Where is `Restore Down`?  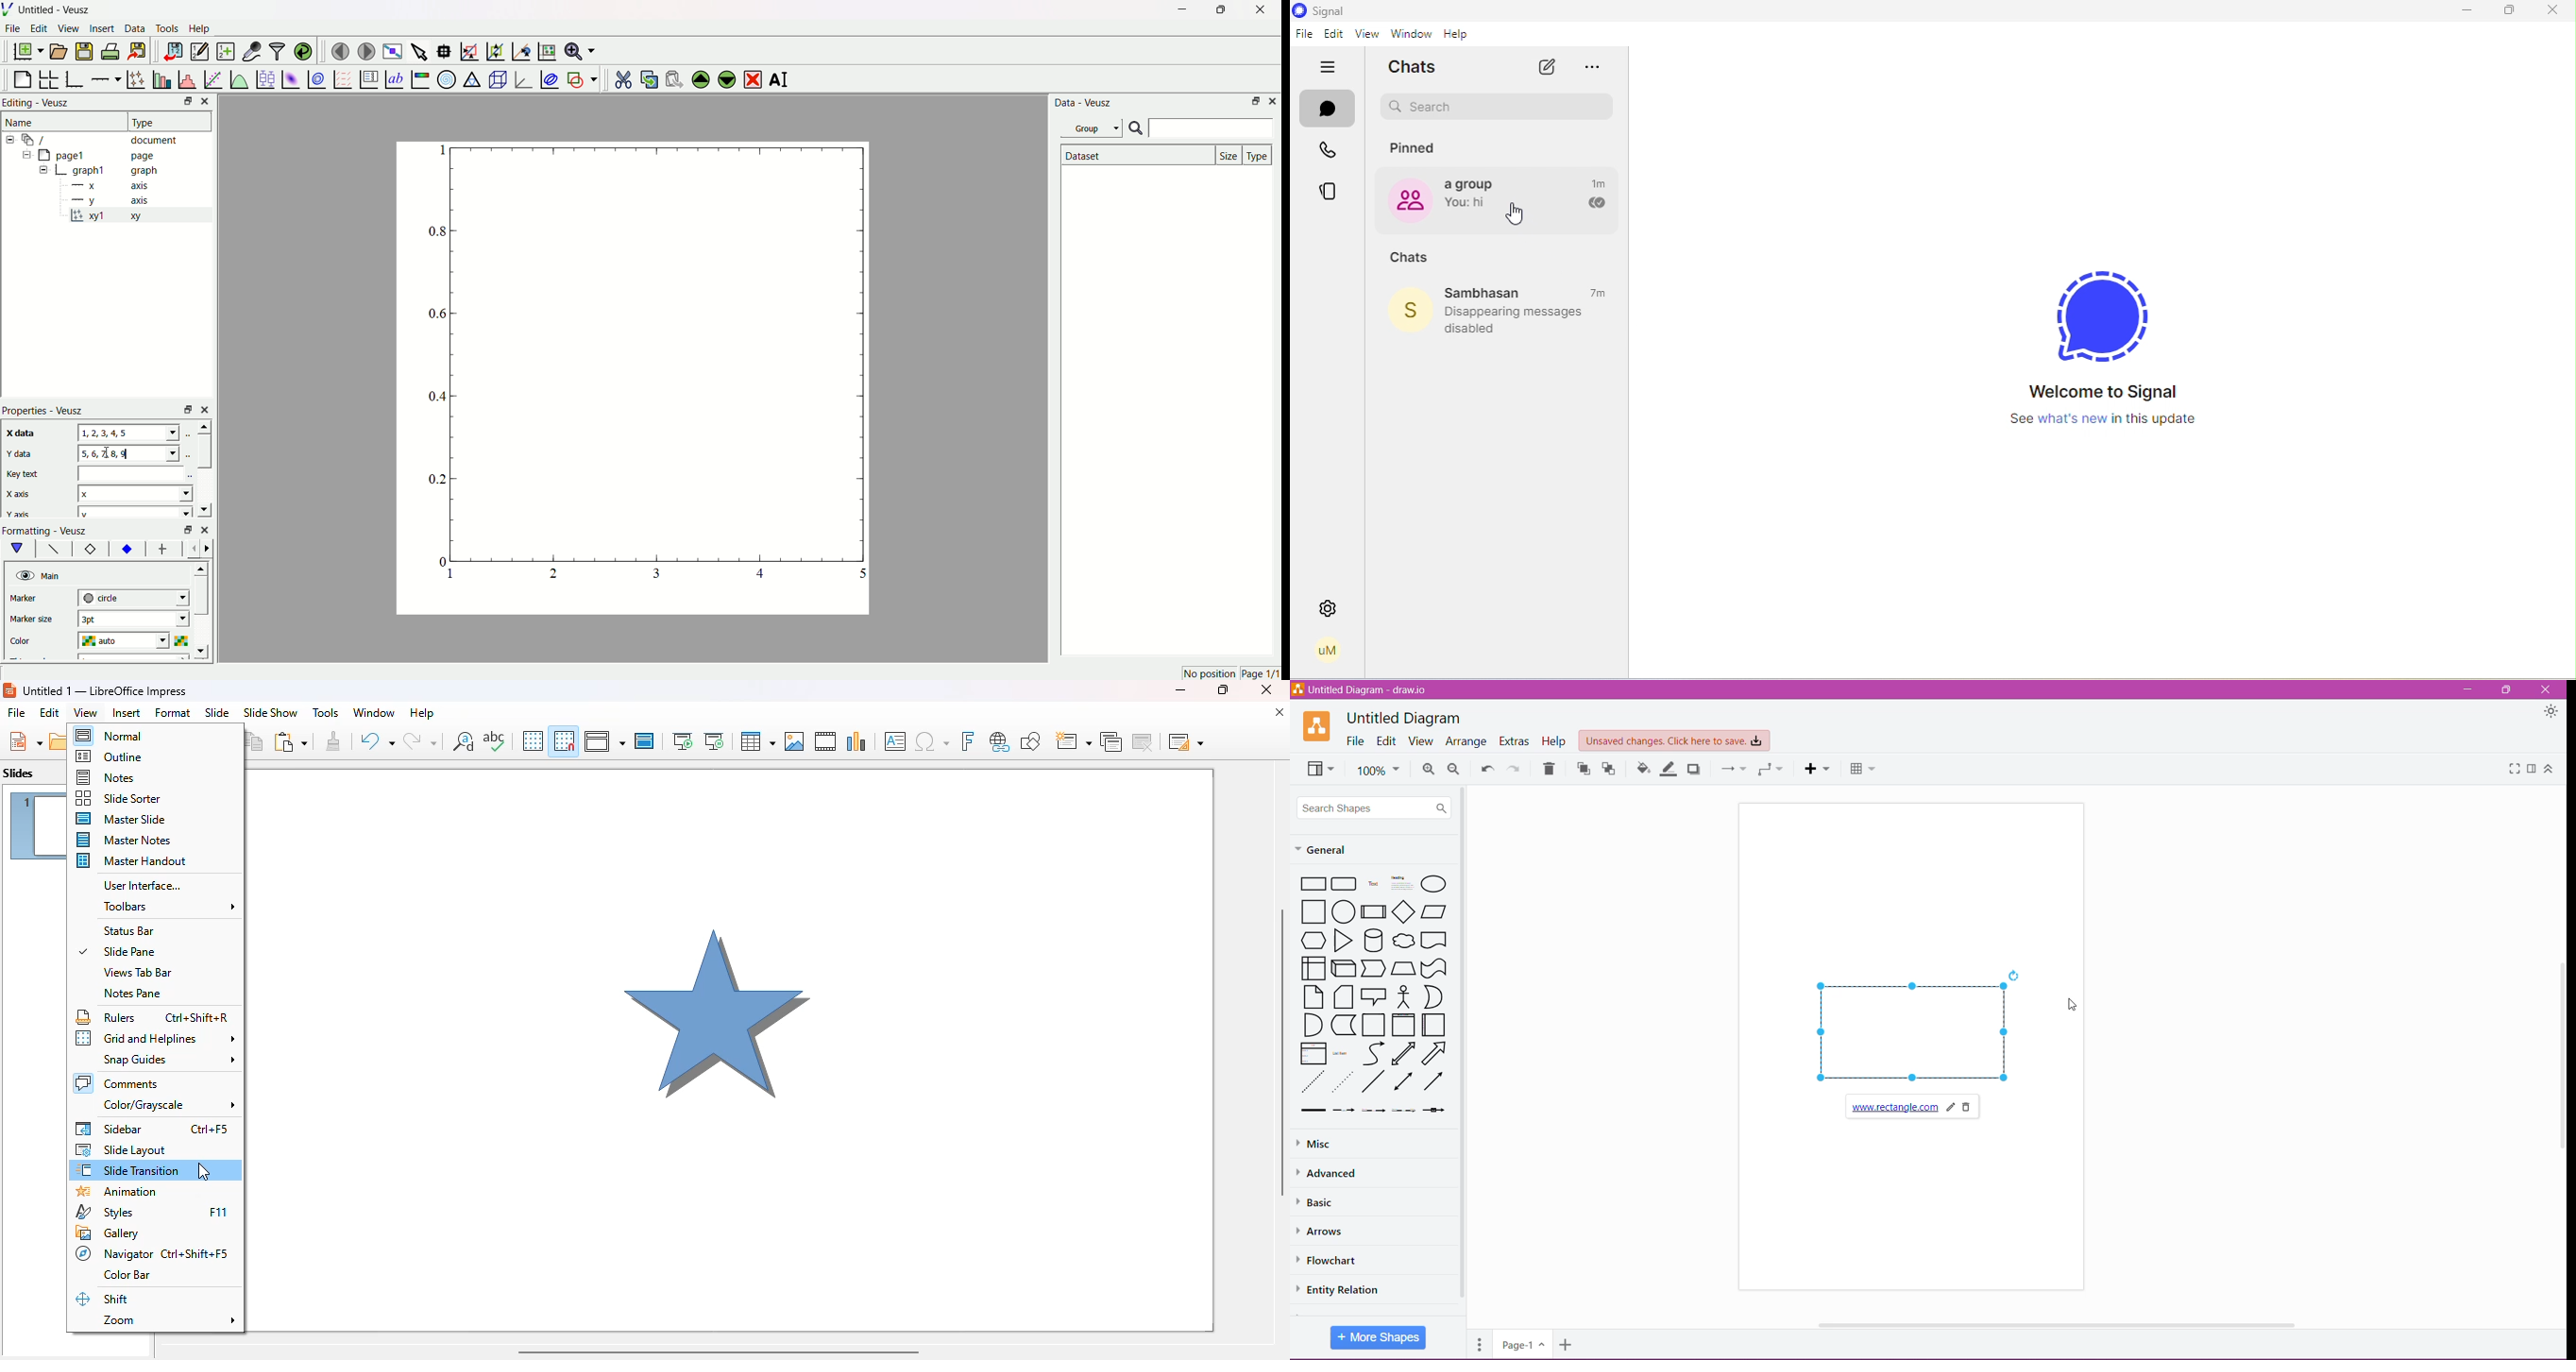
Restore Down is located at coordinates (2508, 689).